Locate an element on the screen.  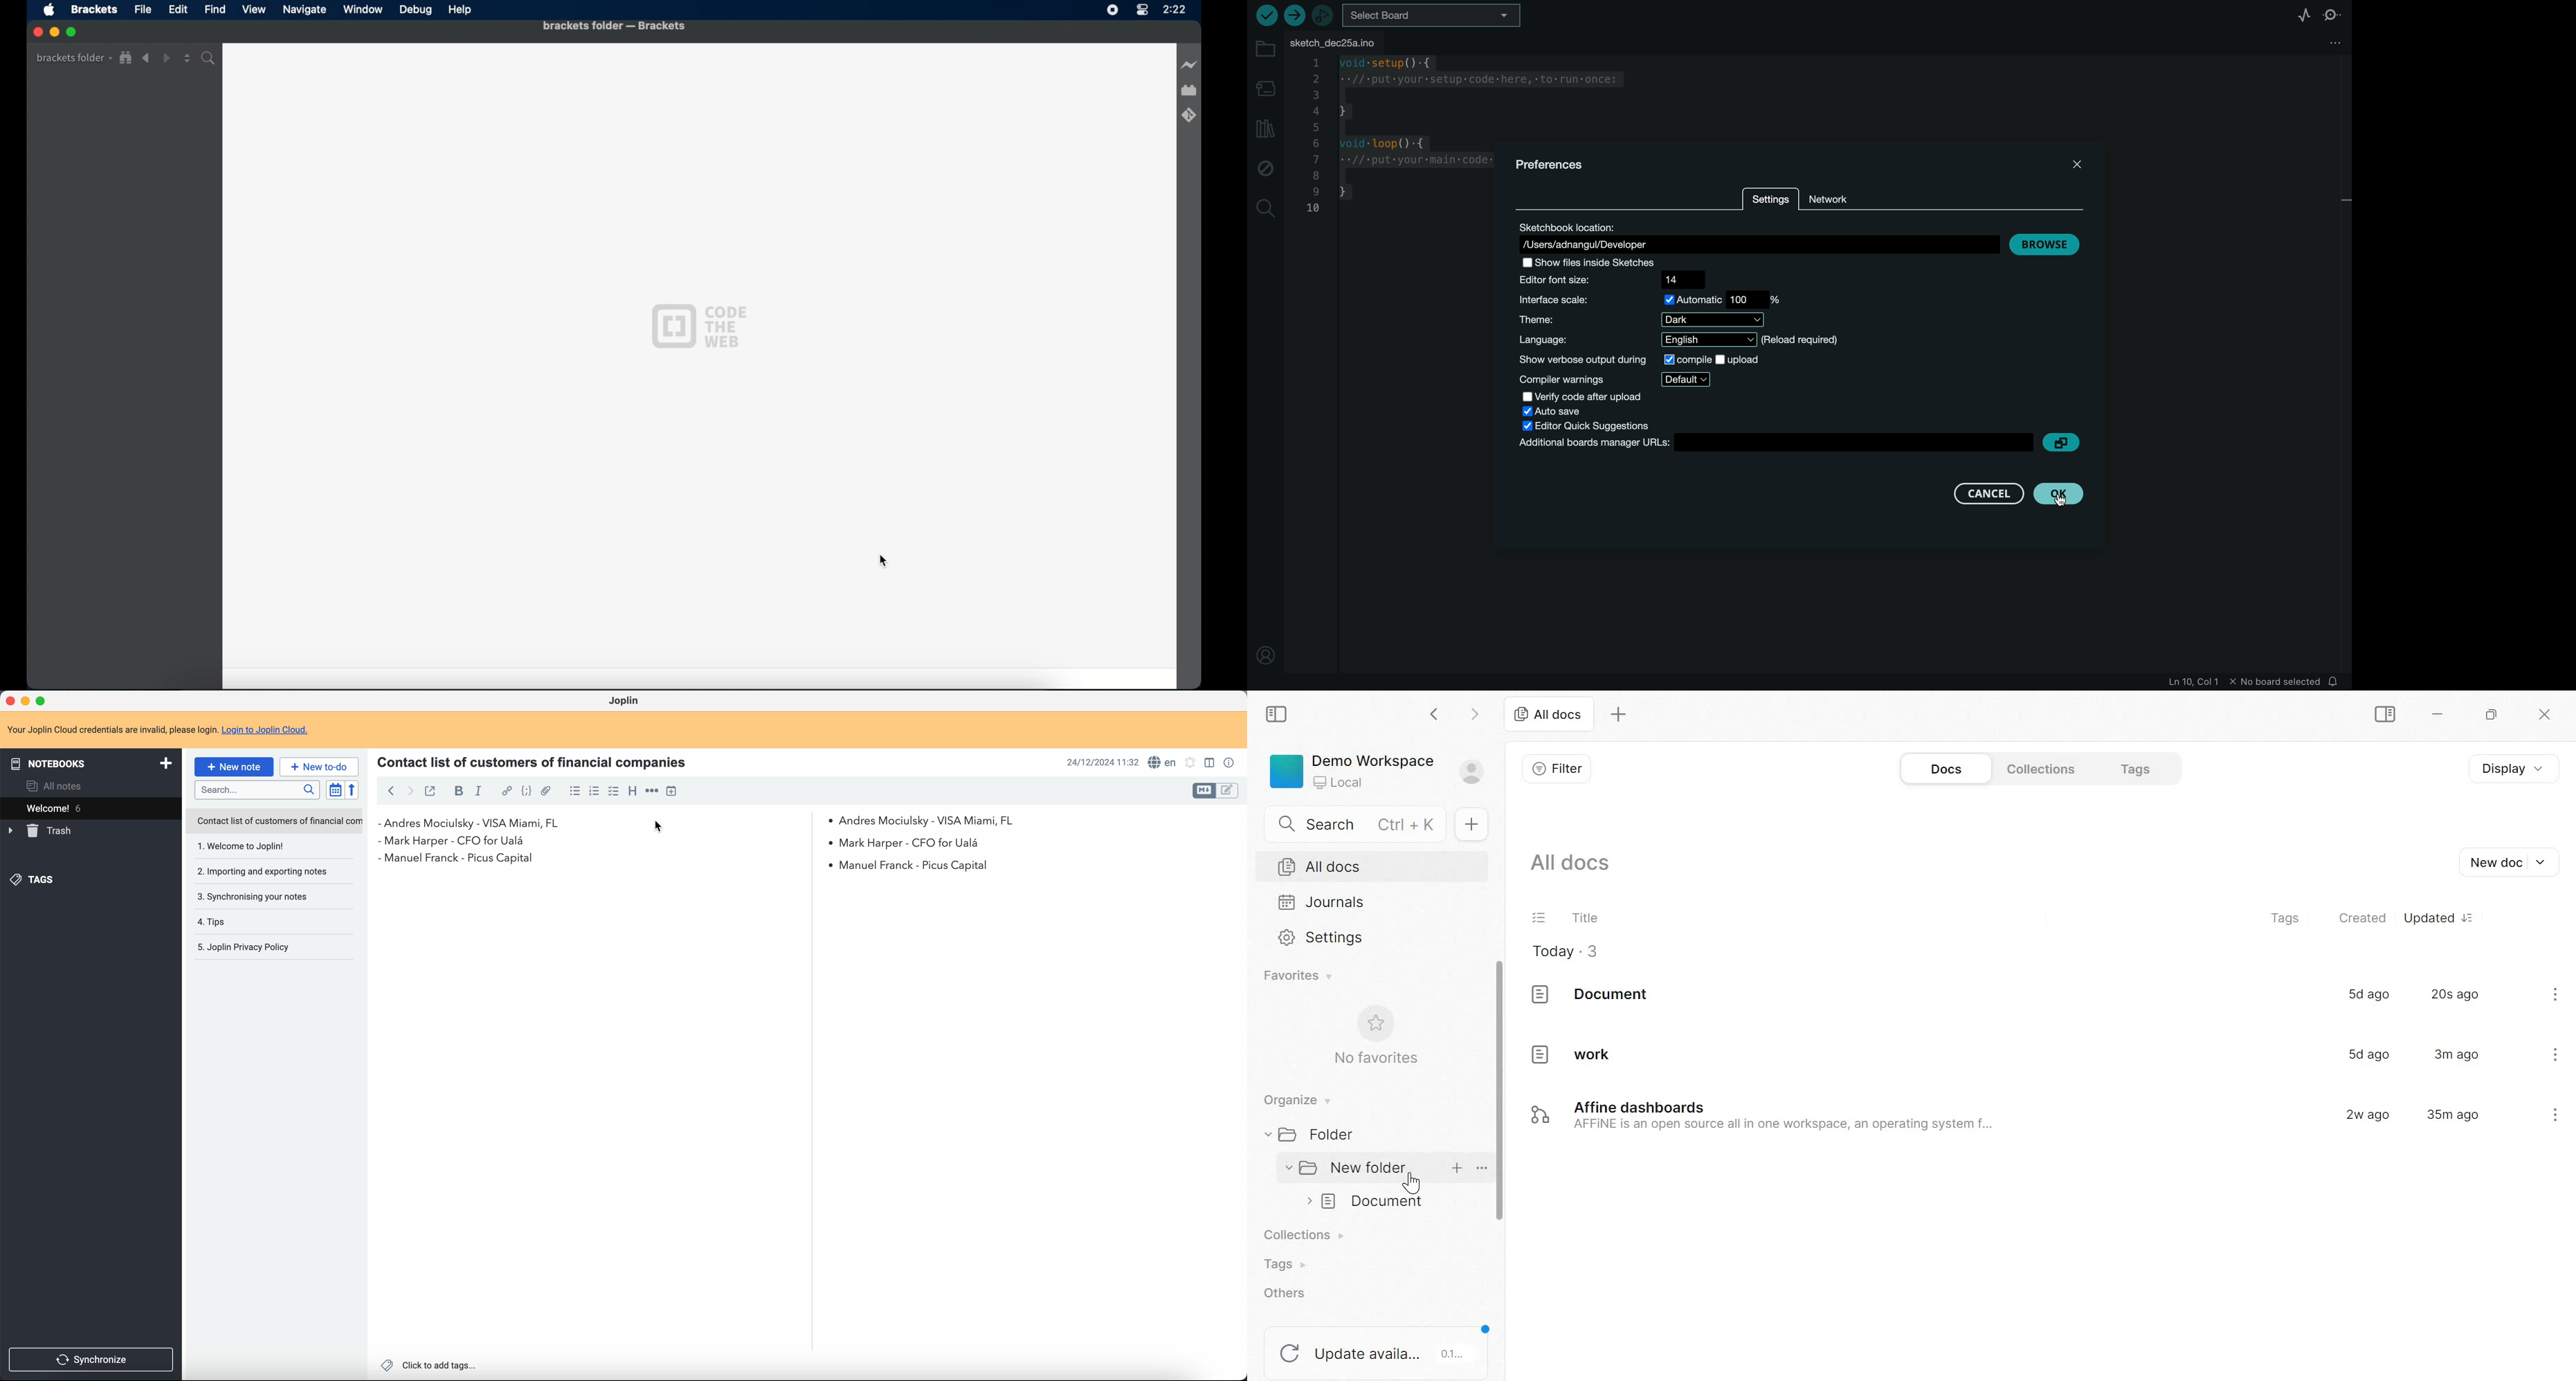
2. Importing and exporting notes is located at coordinates (265, 872).